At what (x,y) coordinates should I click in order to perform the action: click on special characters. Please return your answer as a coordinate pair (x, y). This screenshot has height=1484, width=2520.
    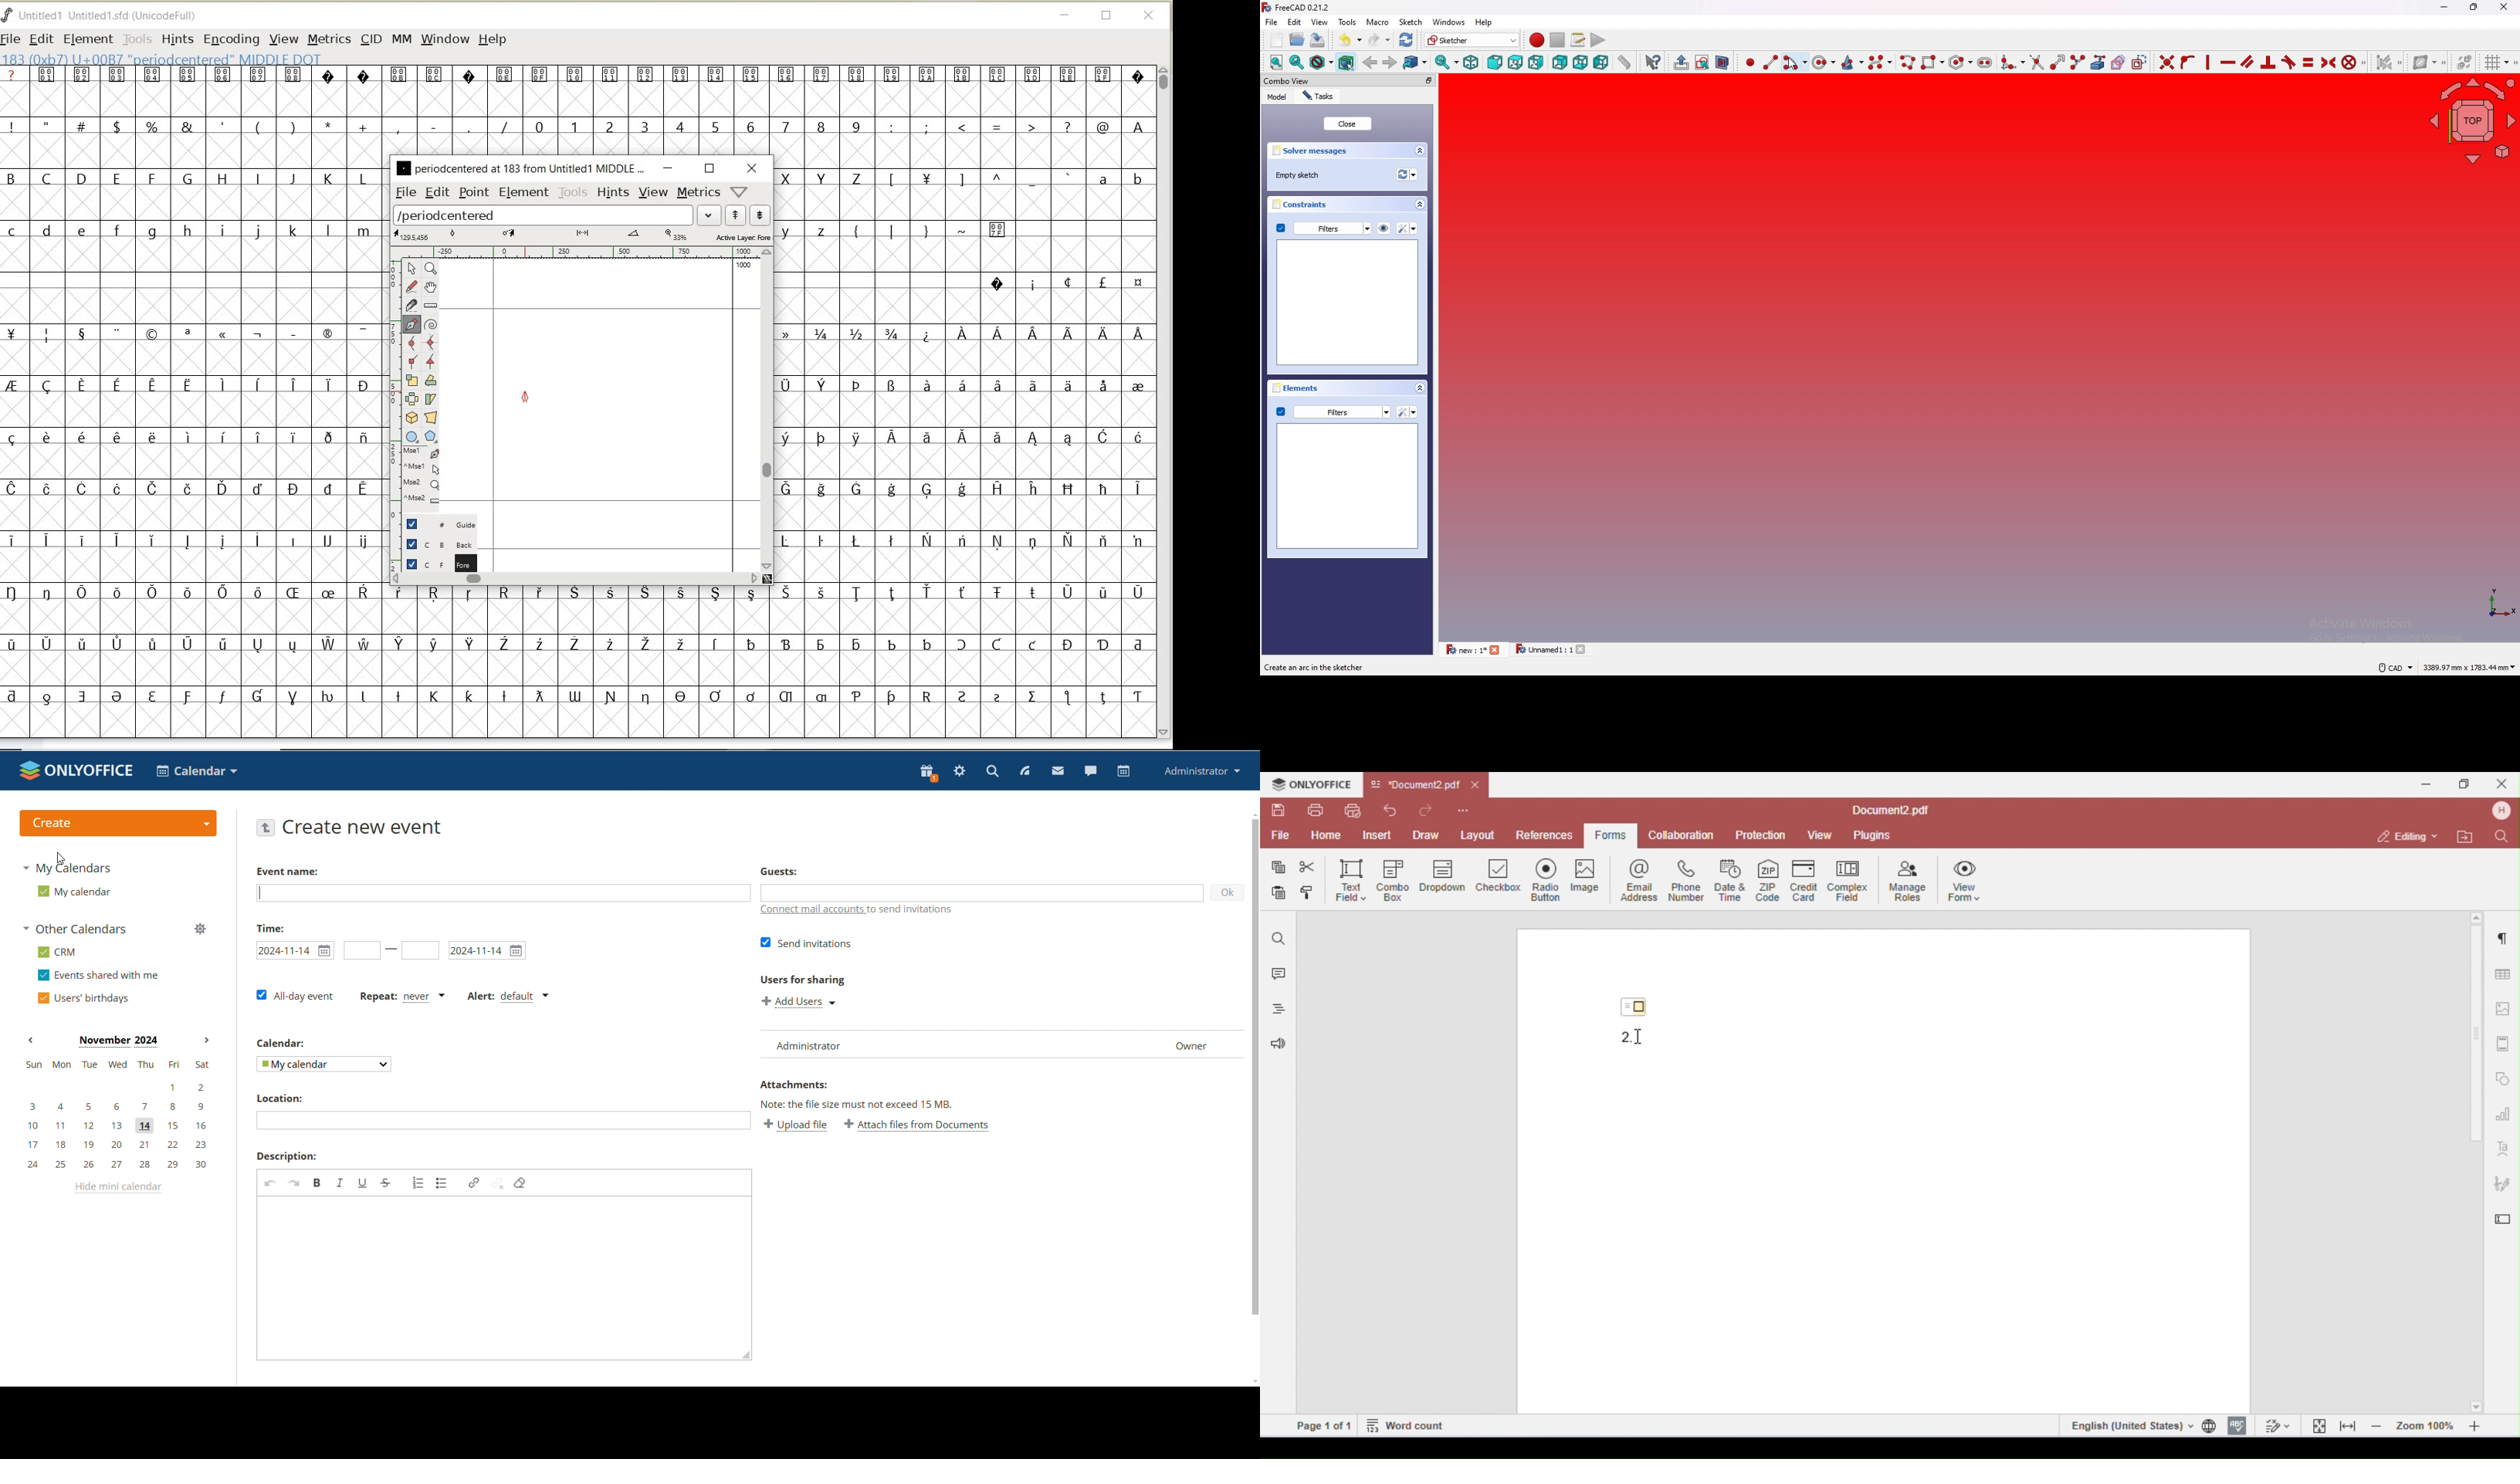
    Looking at the image, I should click on (1020, 127).